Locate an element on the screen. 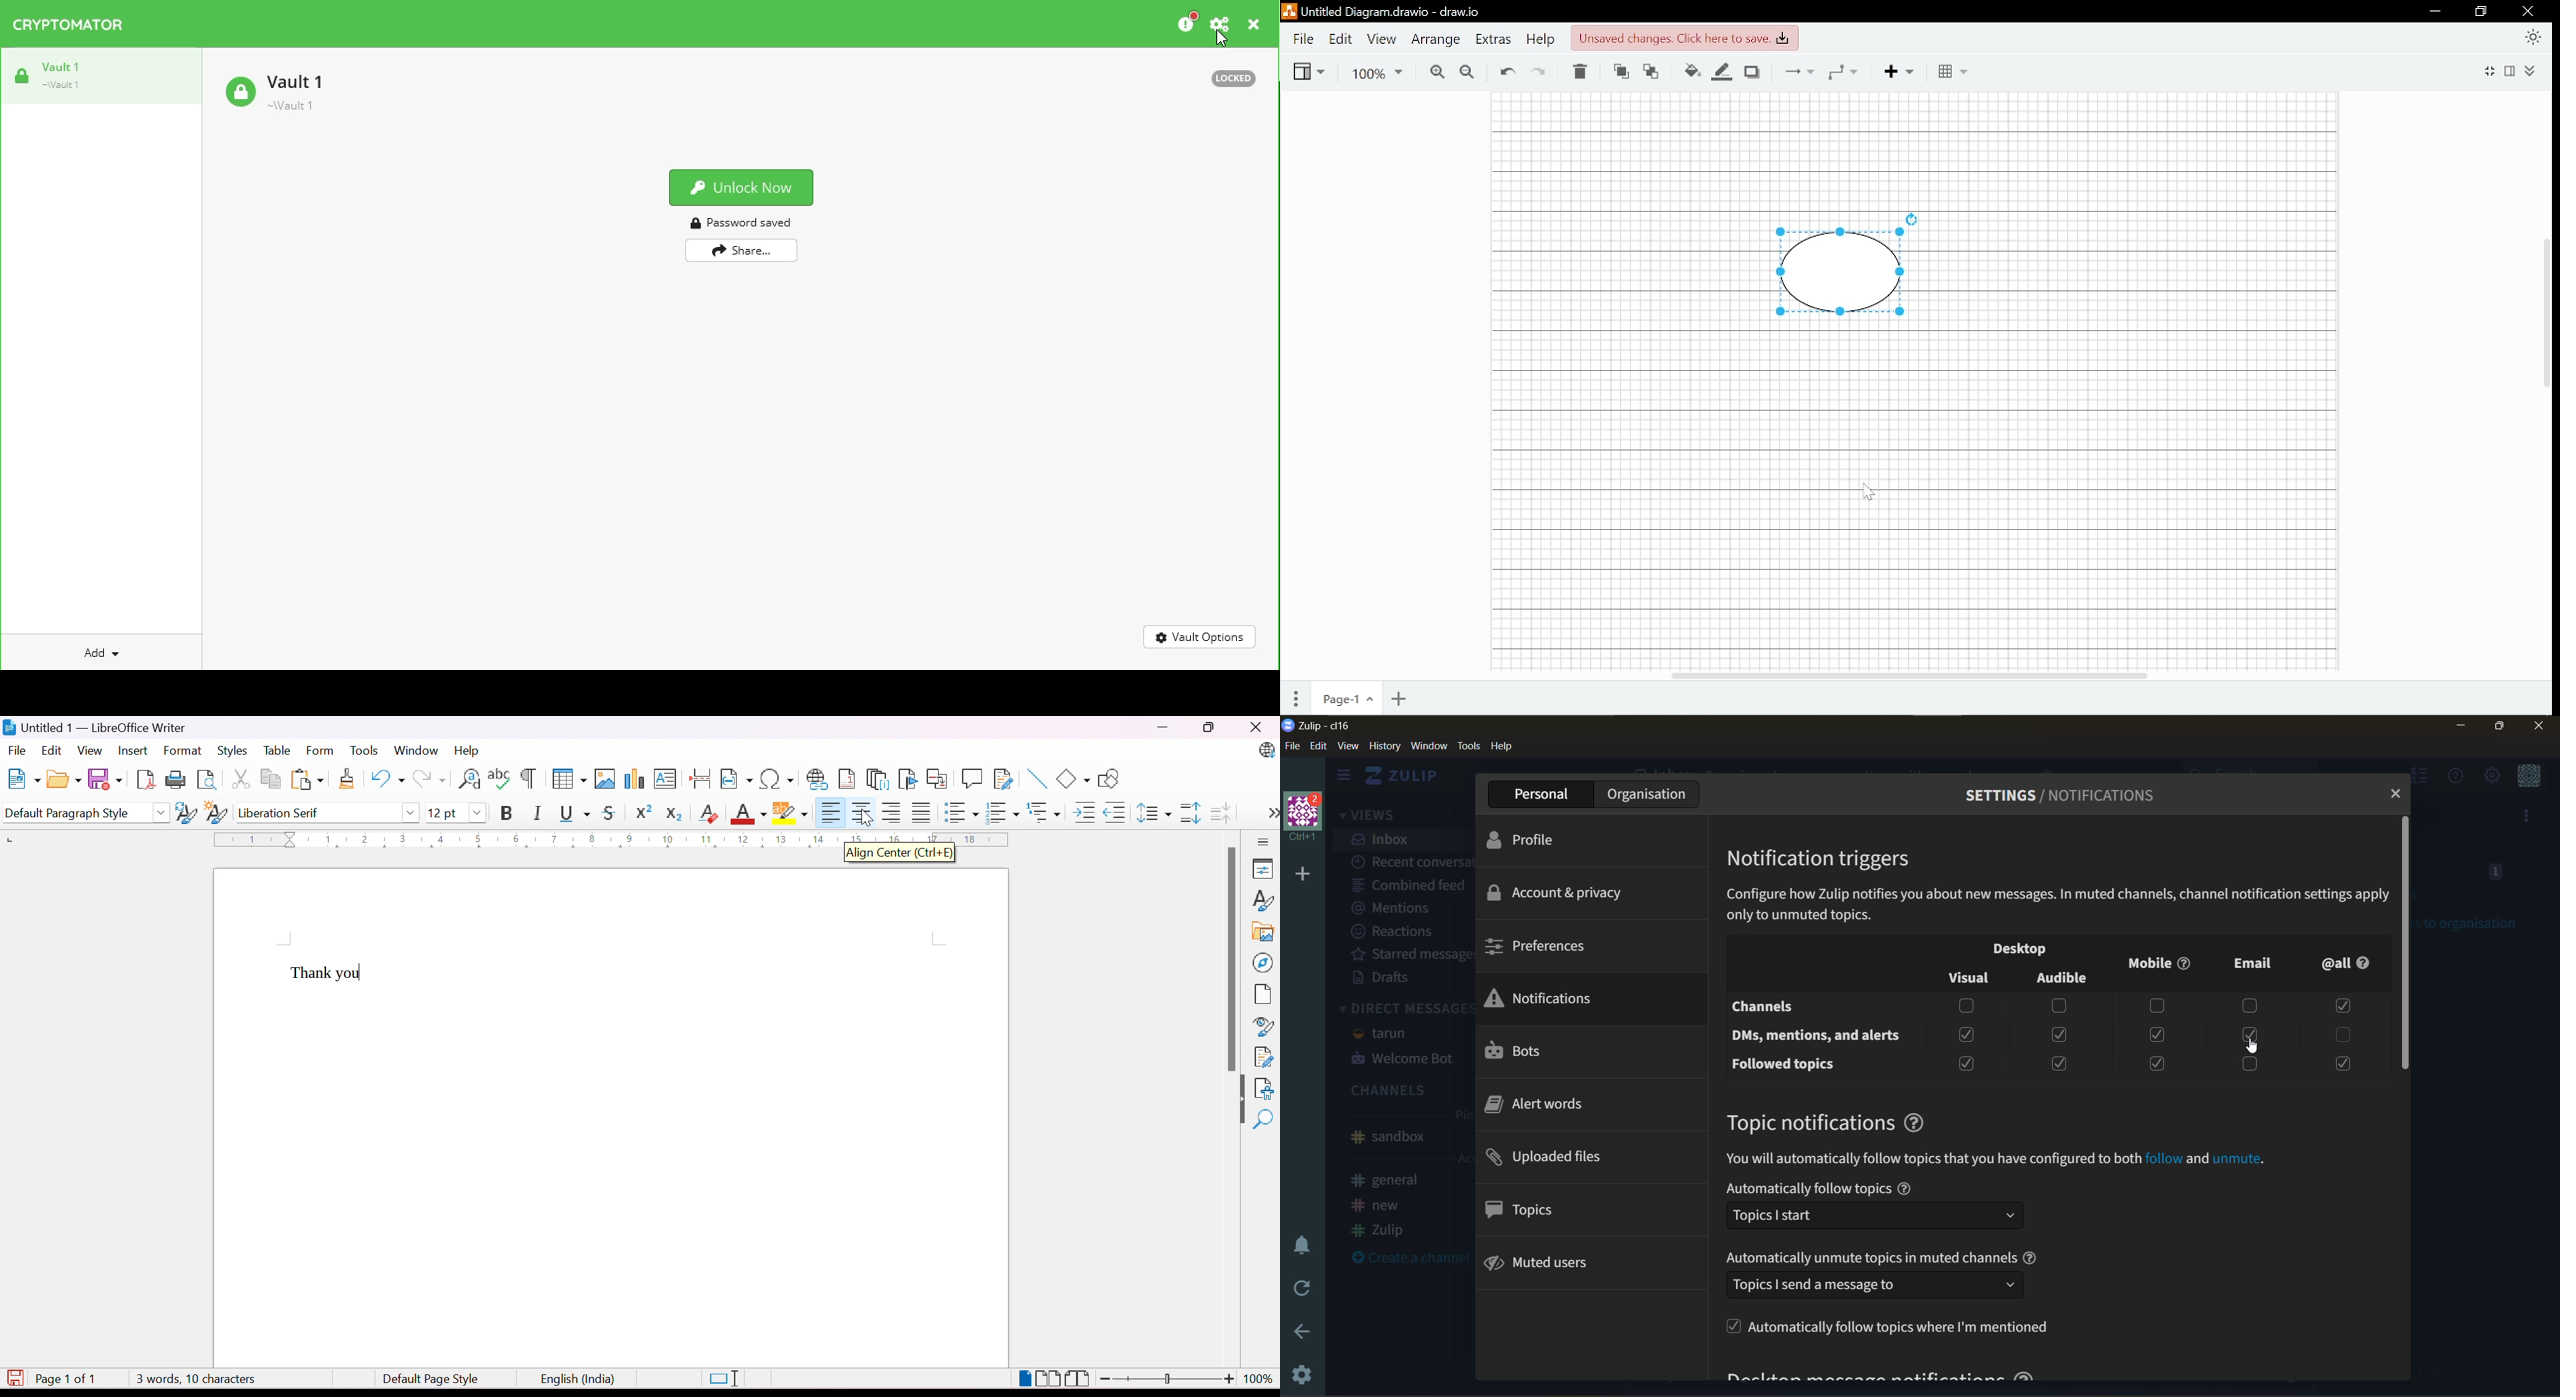  Minimize is located at coordinates (1161, 728).